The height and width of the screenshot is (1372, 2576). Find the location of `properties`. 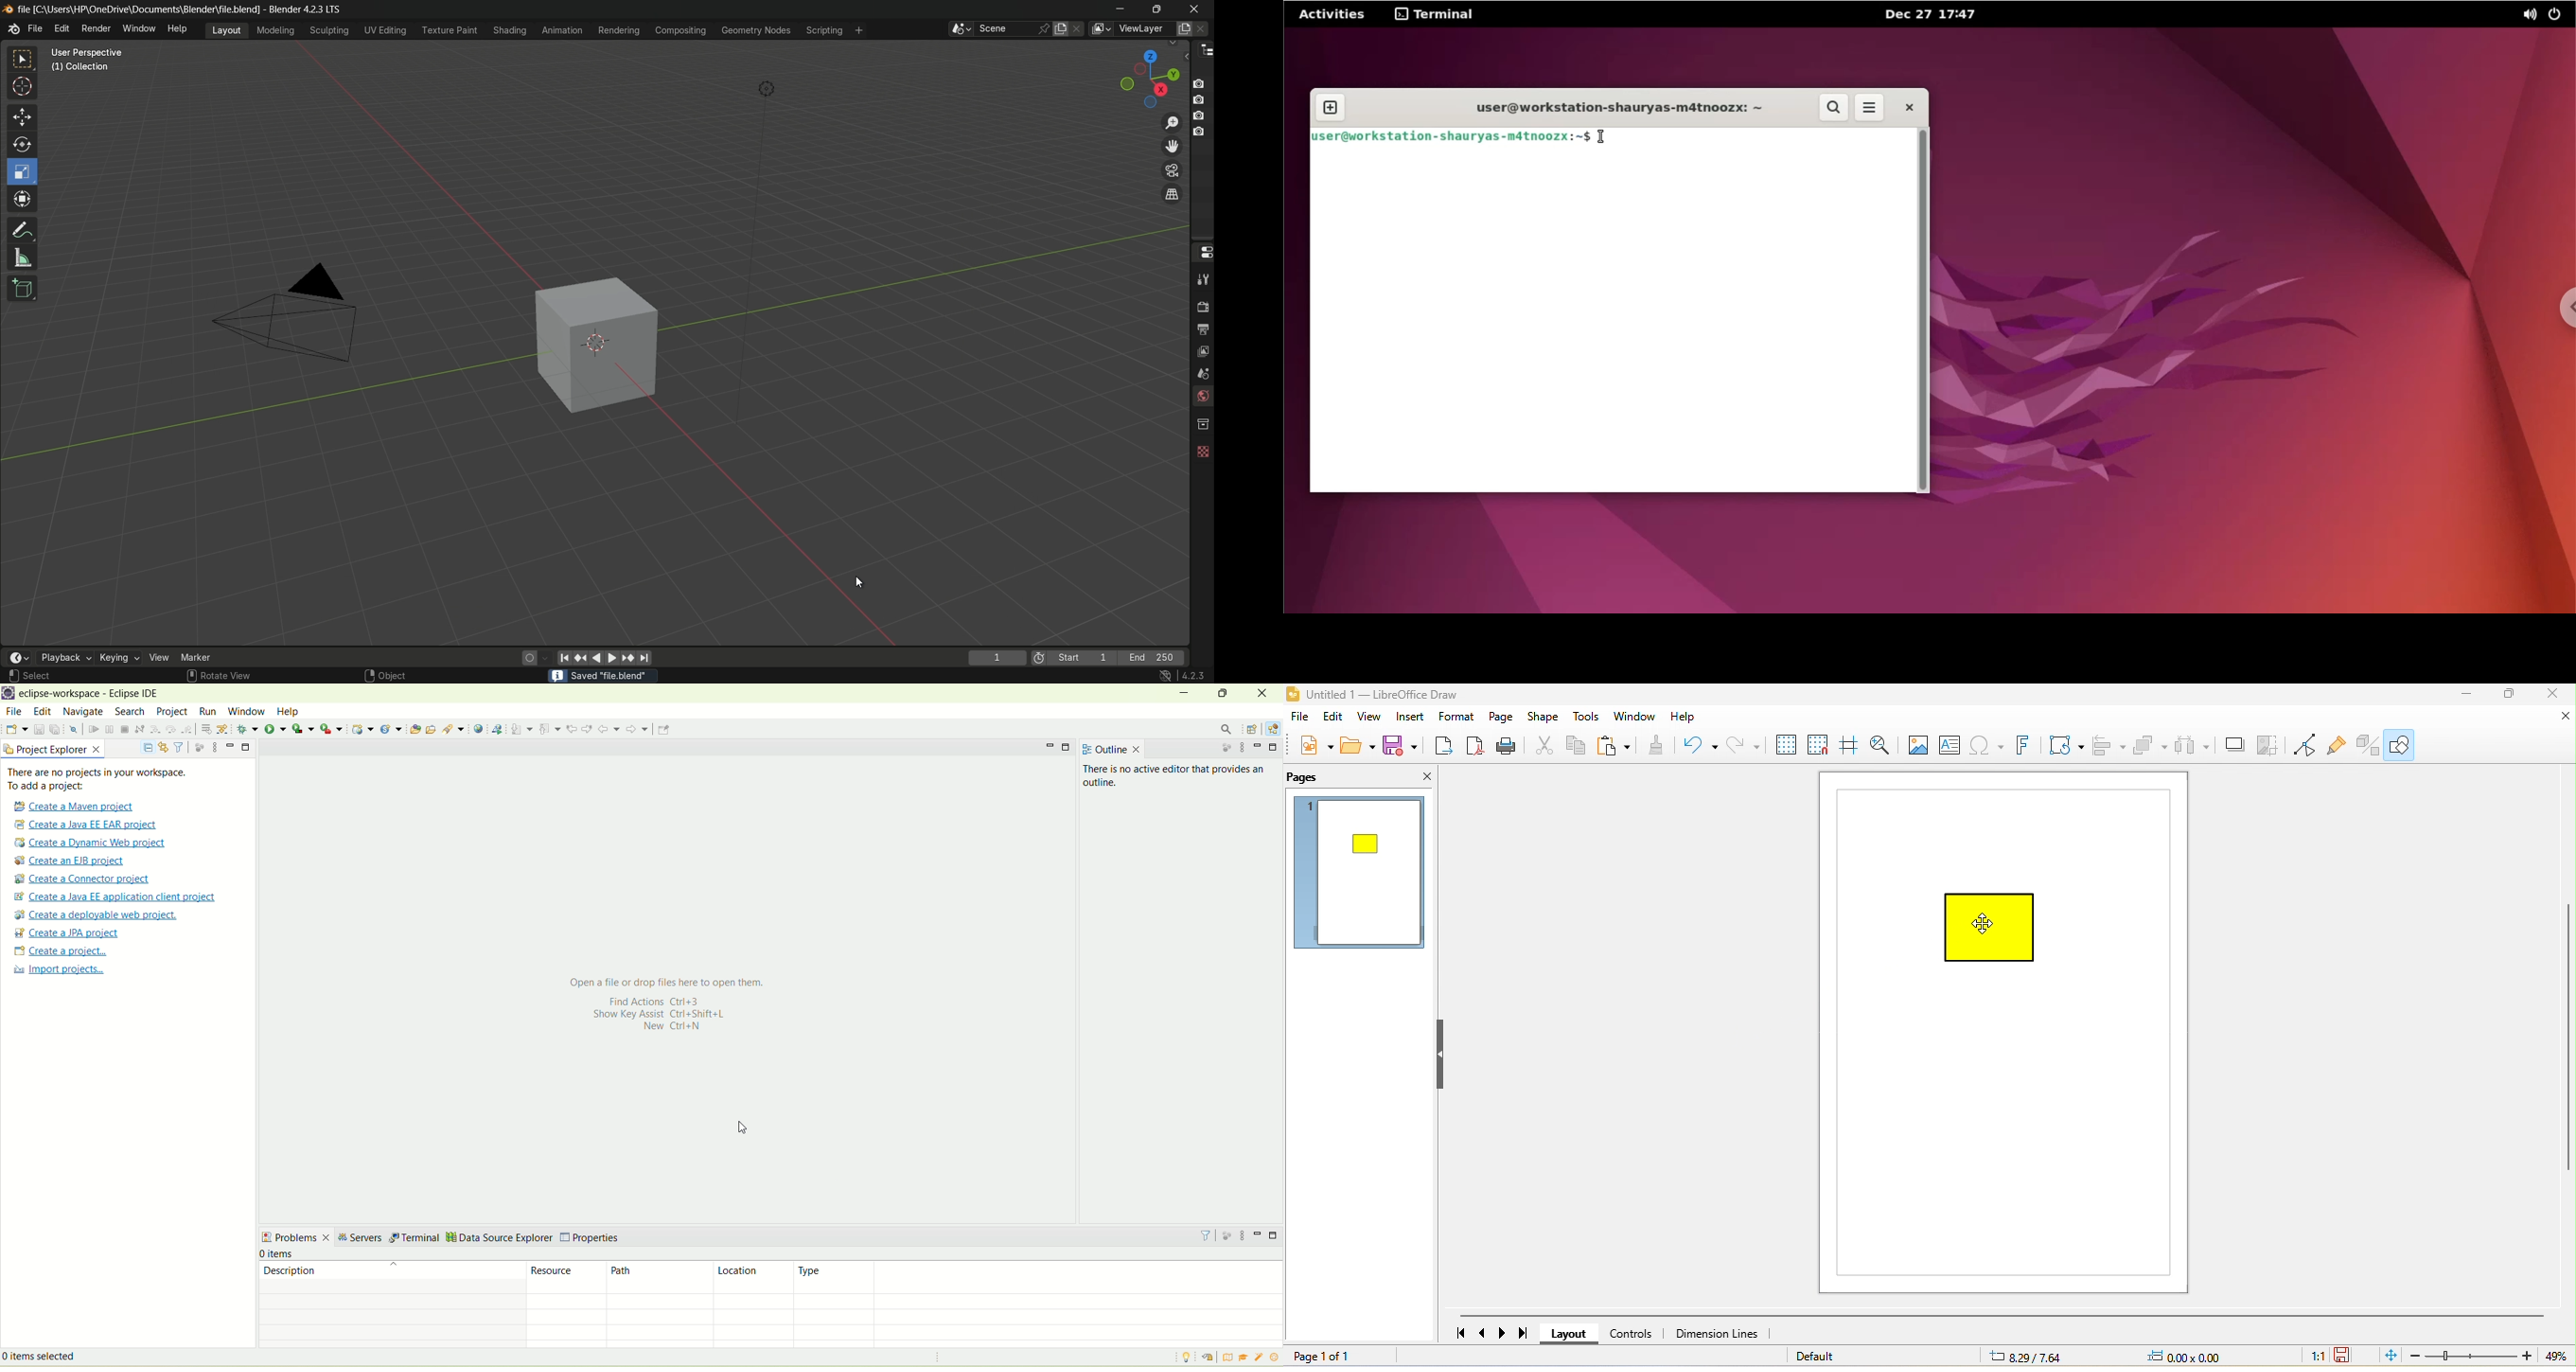

properties is located at coordinates (1202, 251).